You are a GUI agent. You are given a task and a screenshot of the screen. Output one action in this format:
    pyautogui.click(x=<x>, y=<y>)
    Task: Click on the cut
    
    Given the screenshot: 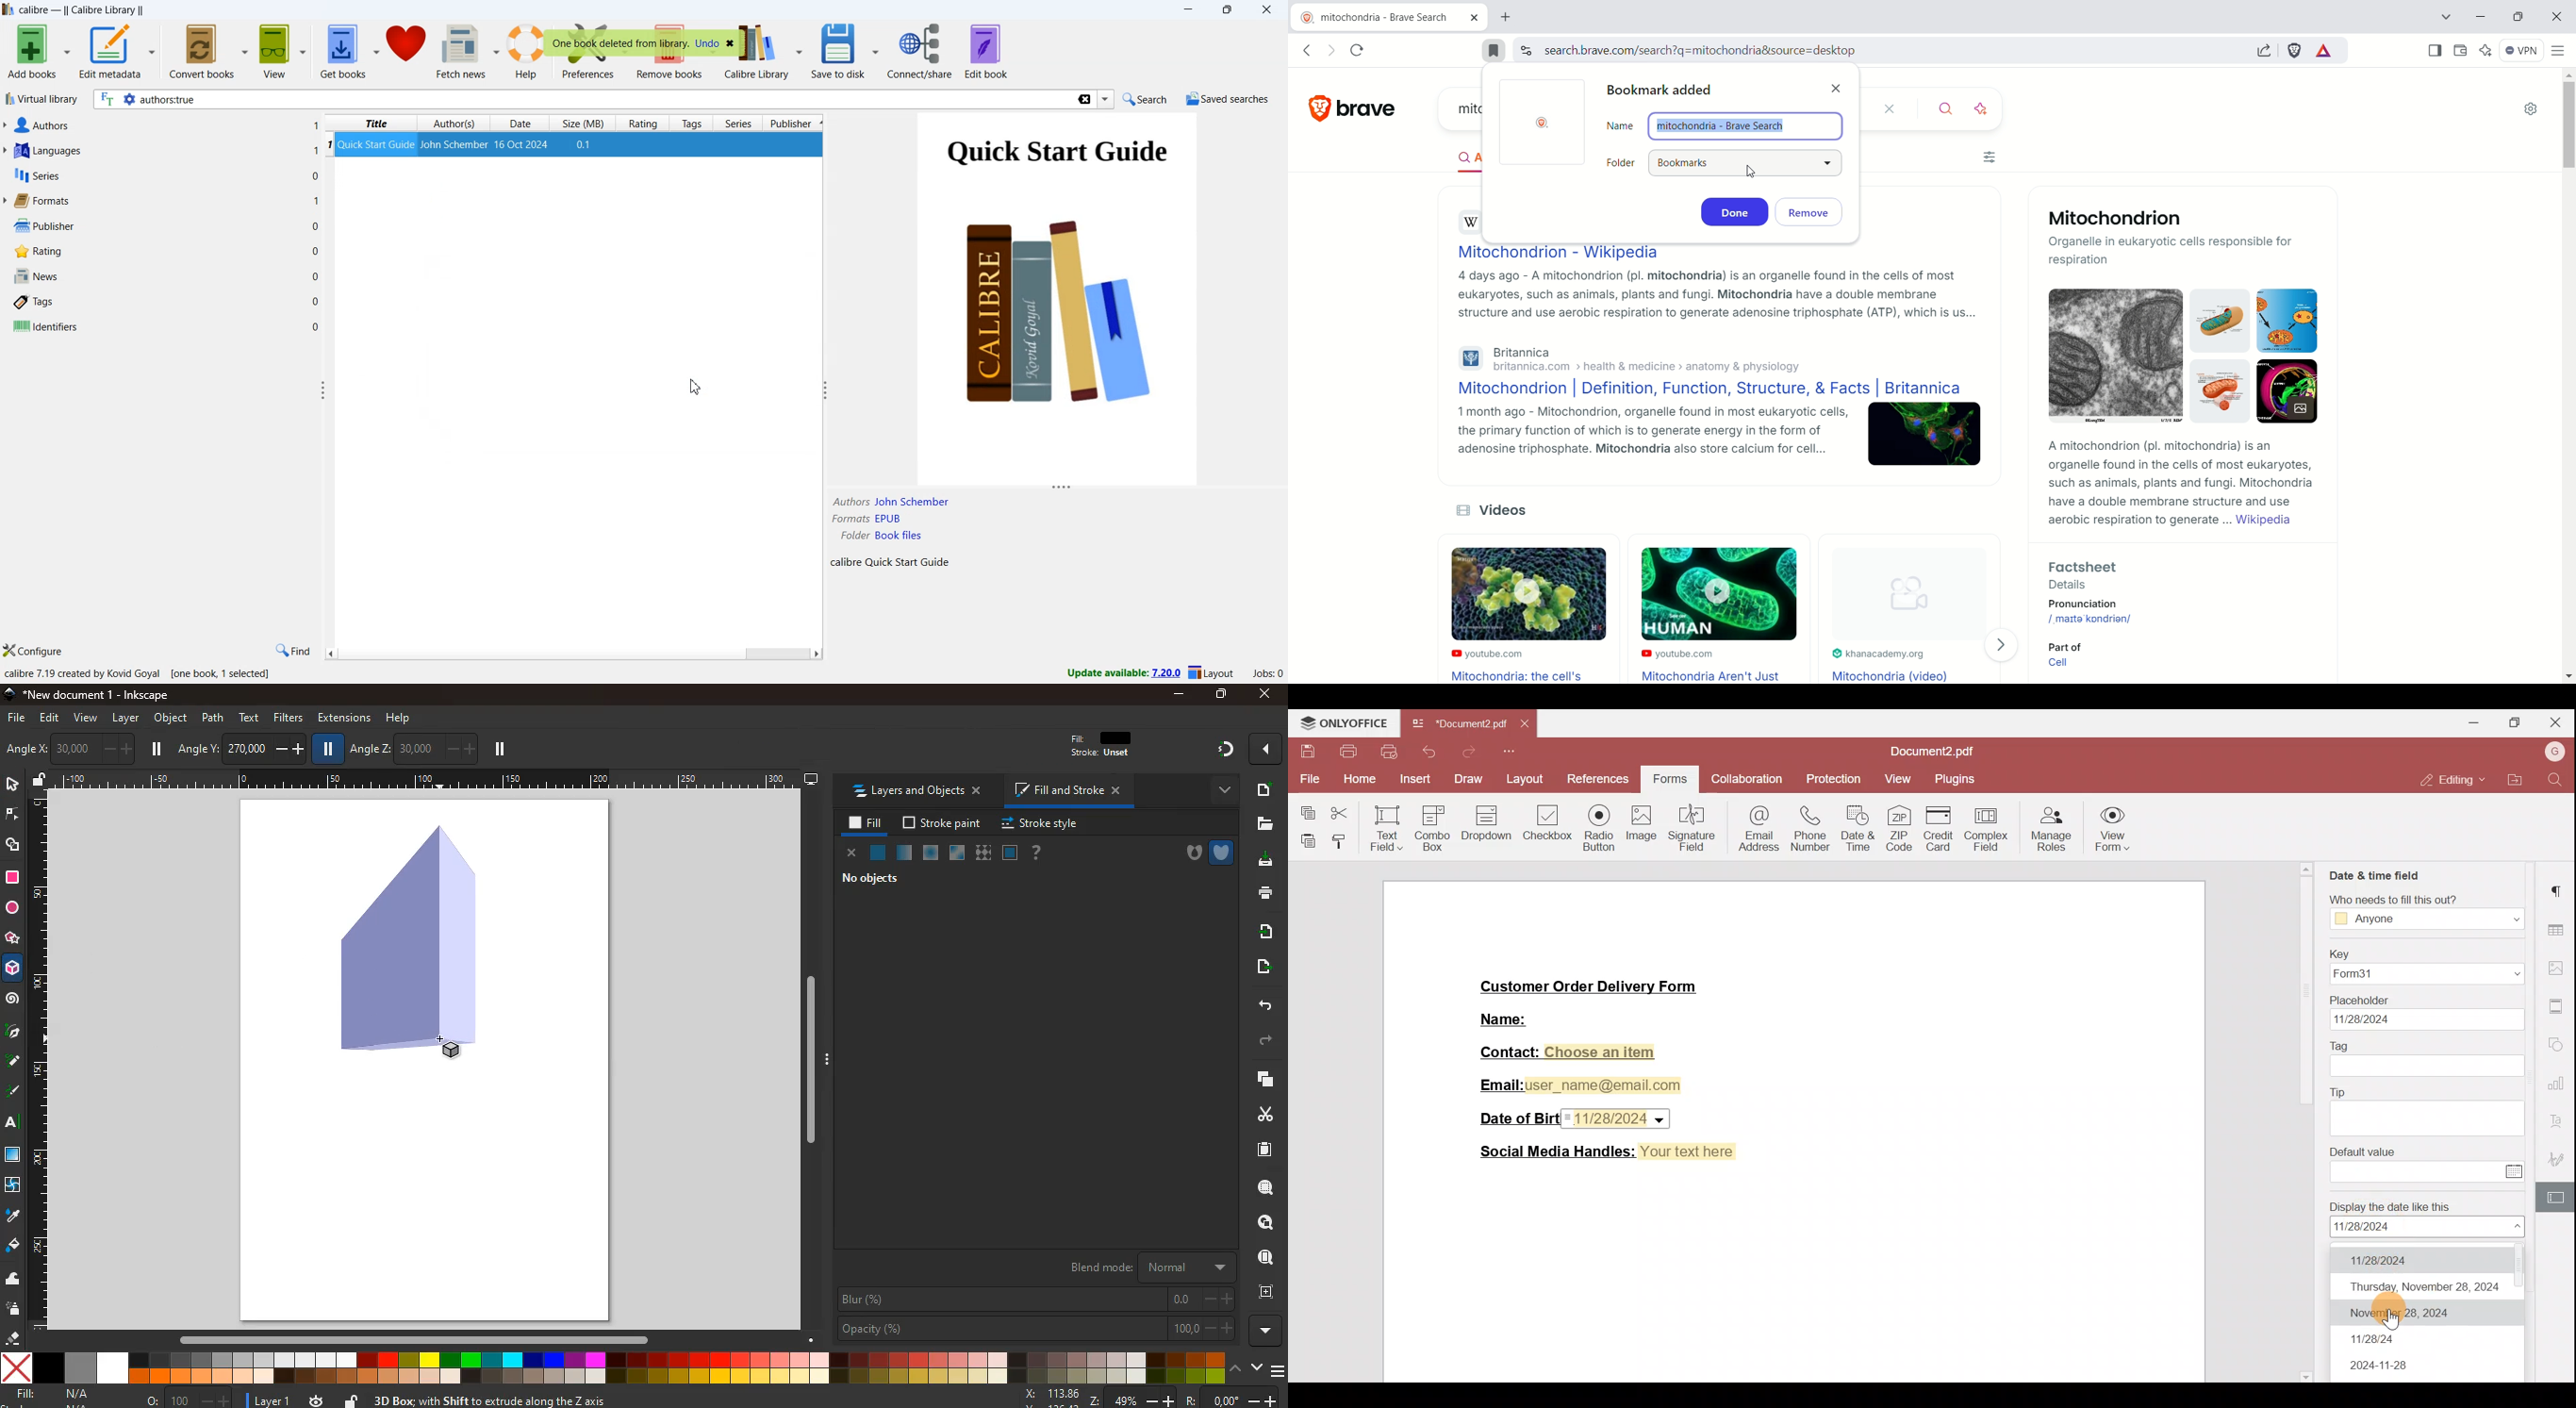 What is the action you would take?
    pyautogui.click(x=1258, y=1114)
    